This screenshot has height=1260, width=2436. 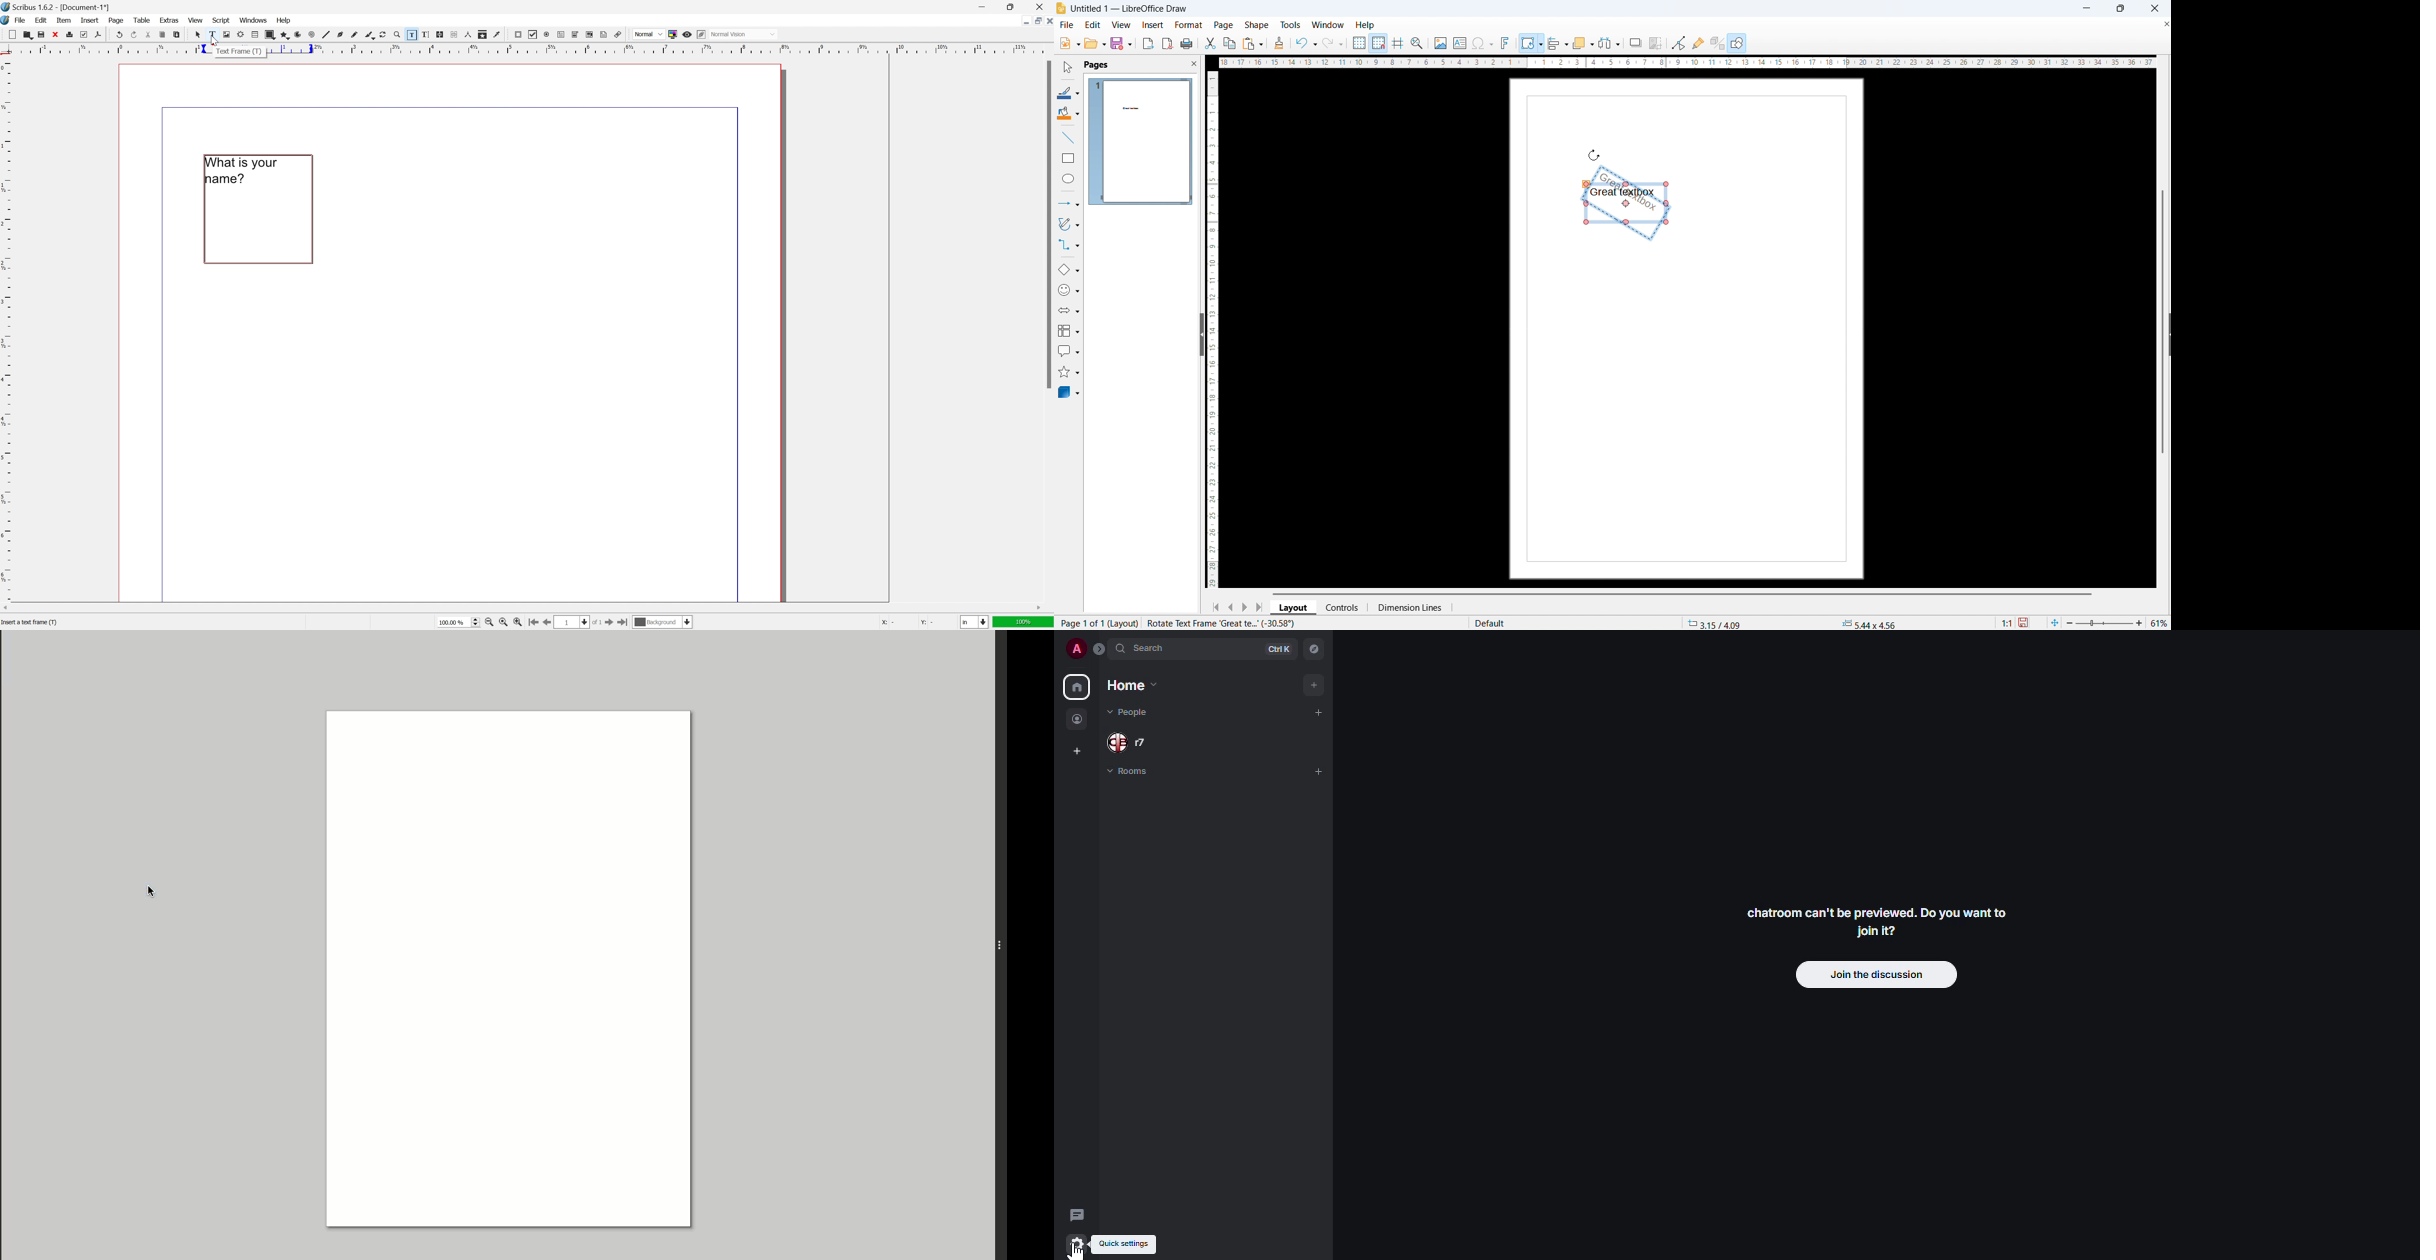 What do you see at coordinates (1210, 43) in the screenshot?
I see `cut` at bounding box center [1210, 43].